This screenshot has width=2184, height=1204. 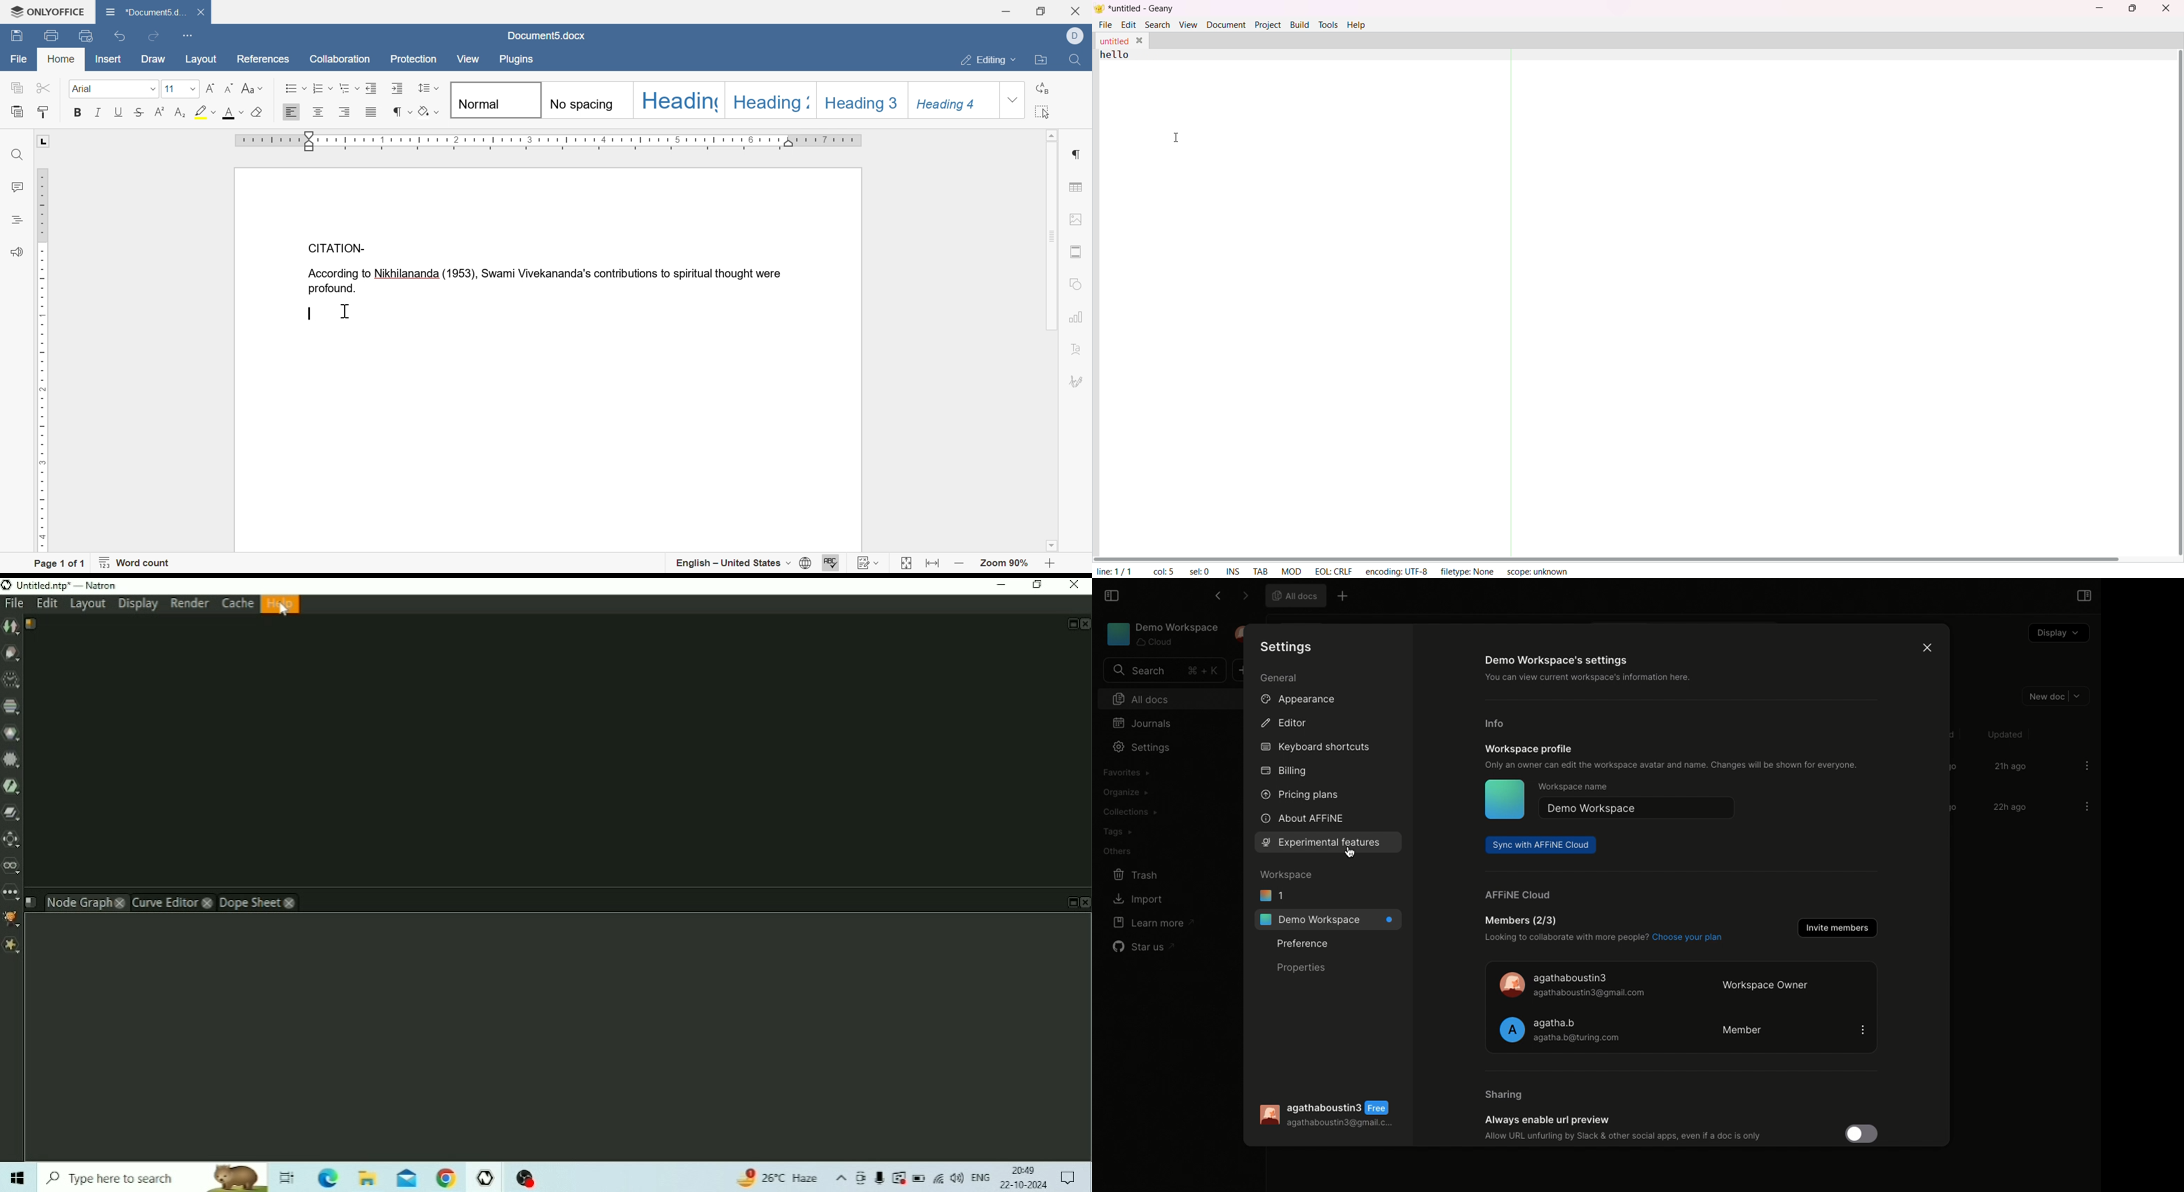 What do you see at coordinates (16, 87) in the screenshot?
I see `copy` at bounding box center [16, 87].